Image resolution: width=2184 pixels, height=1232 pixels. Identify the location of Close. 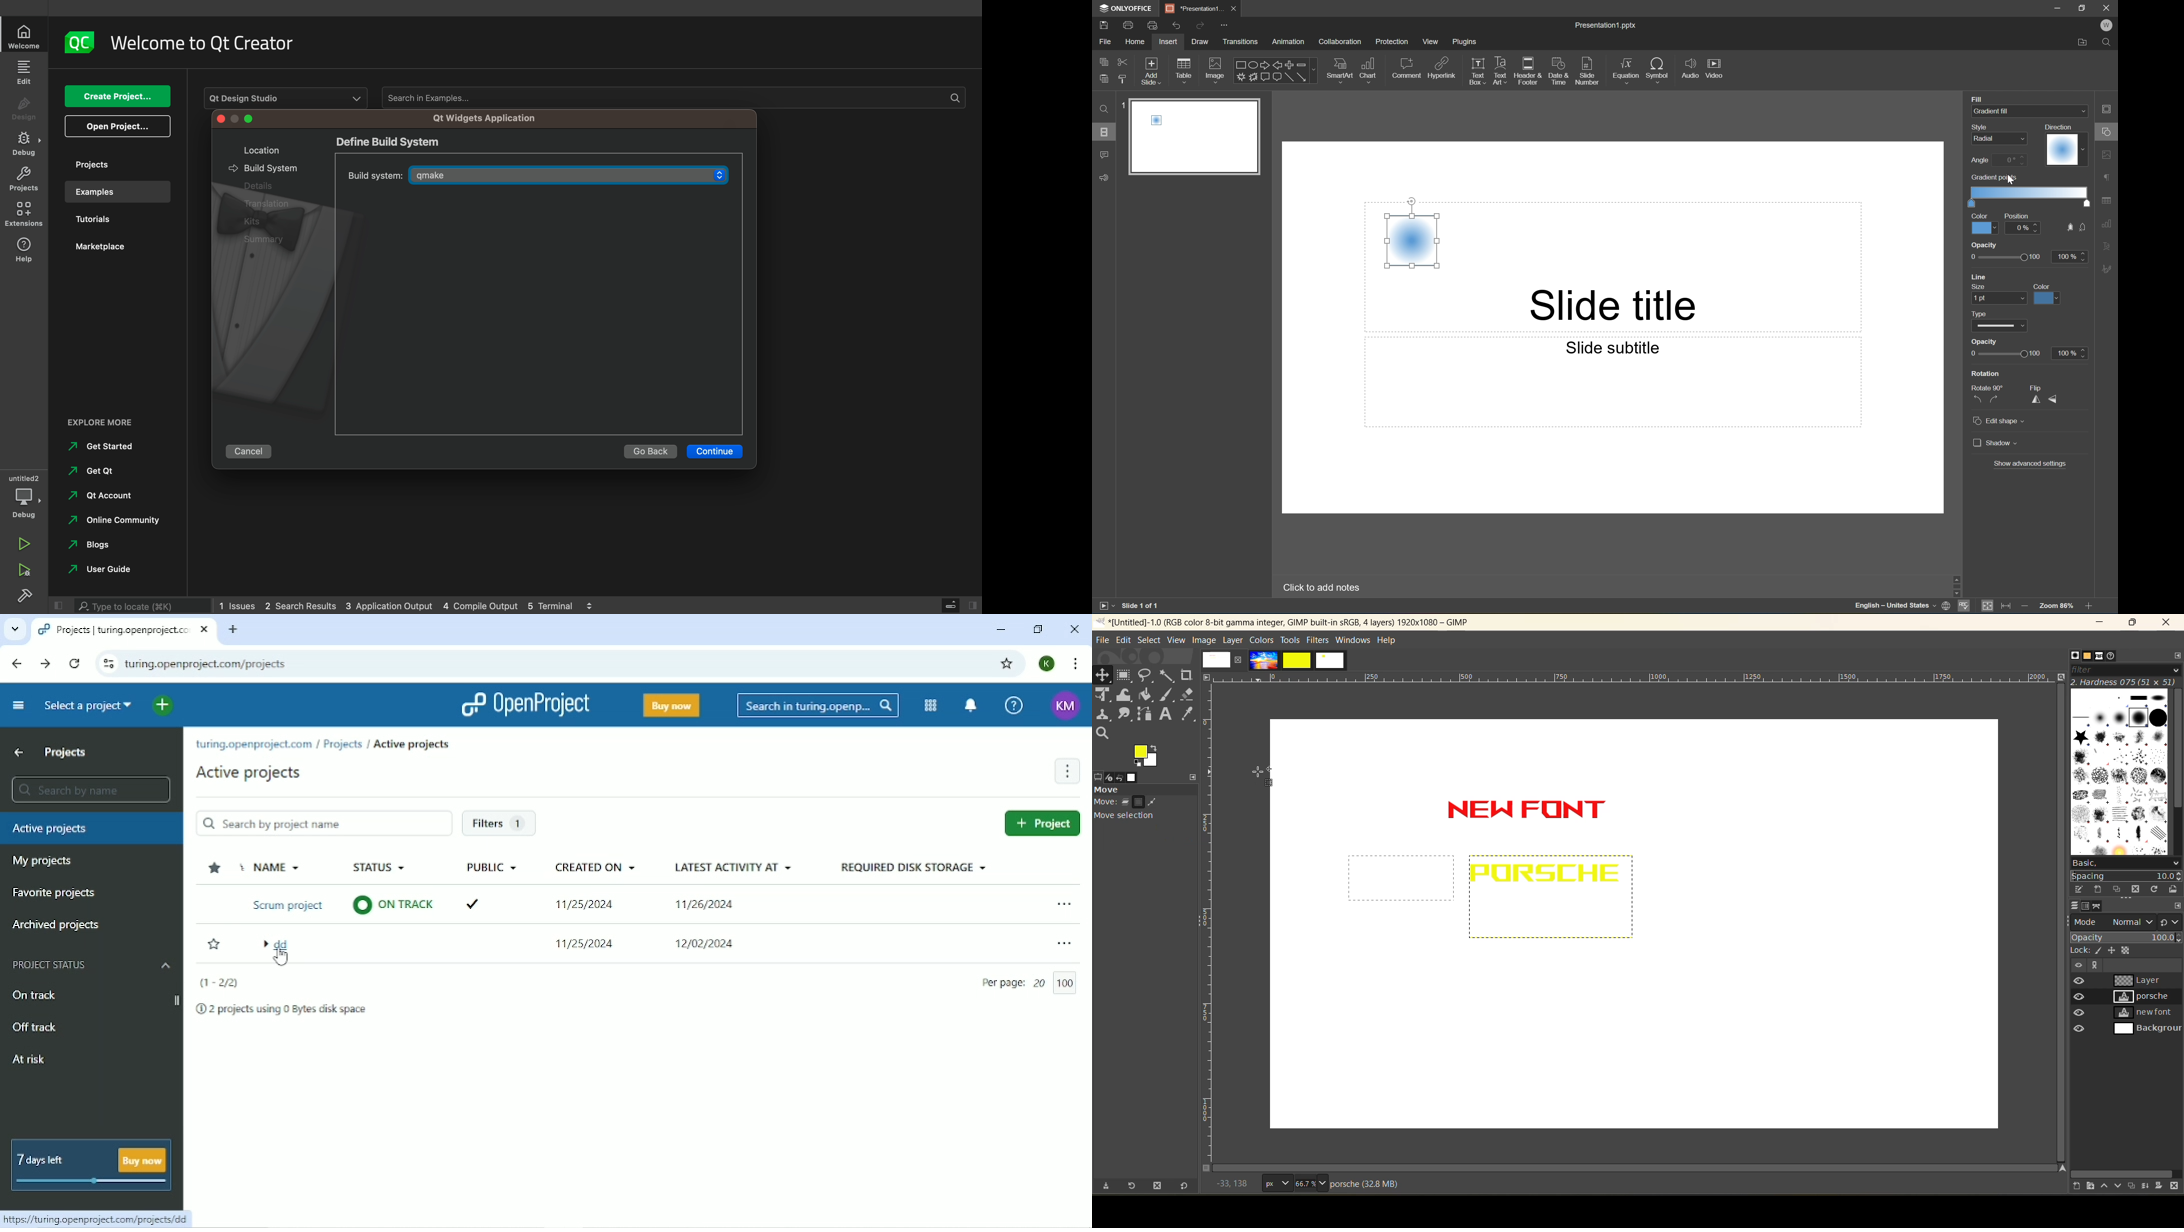
(1233, 9).